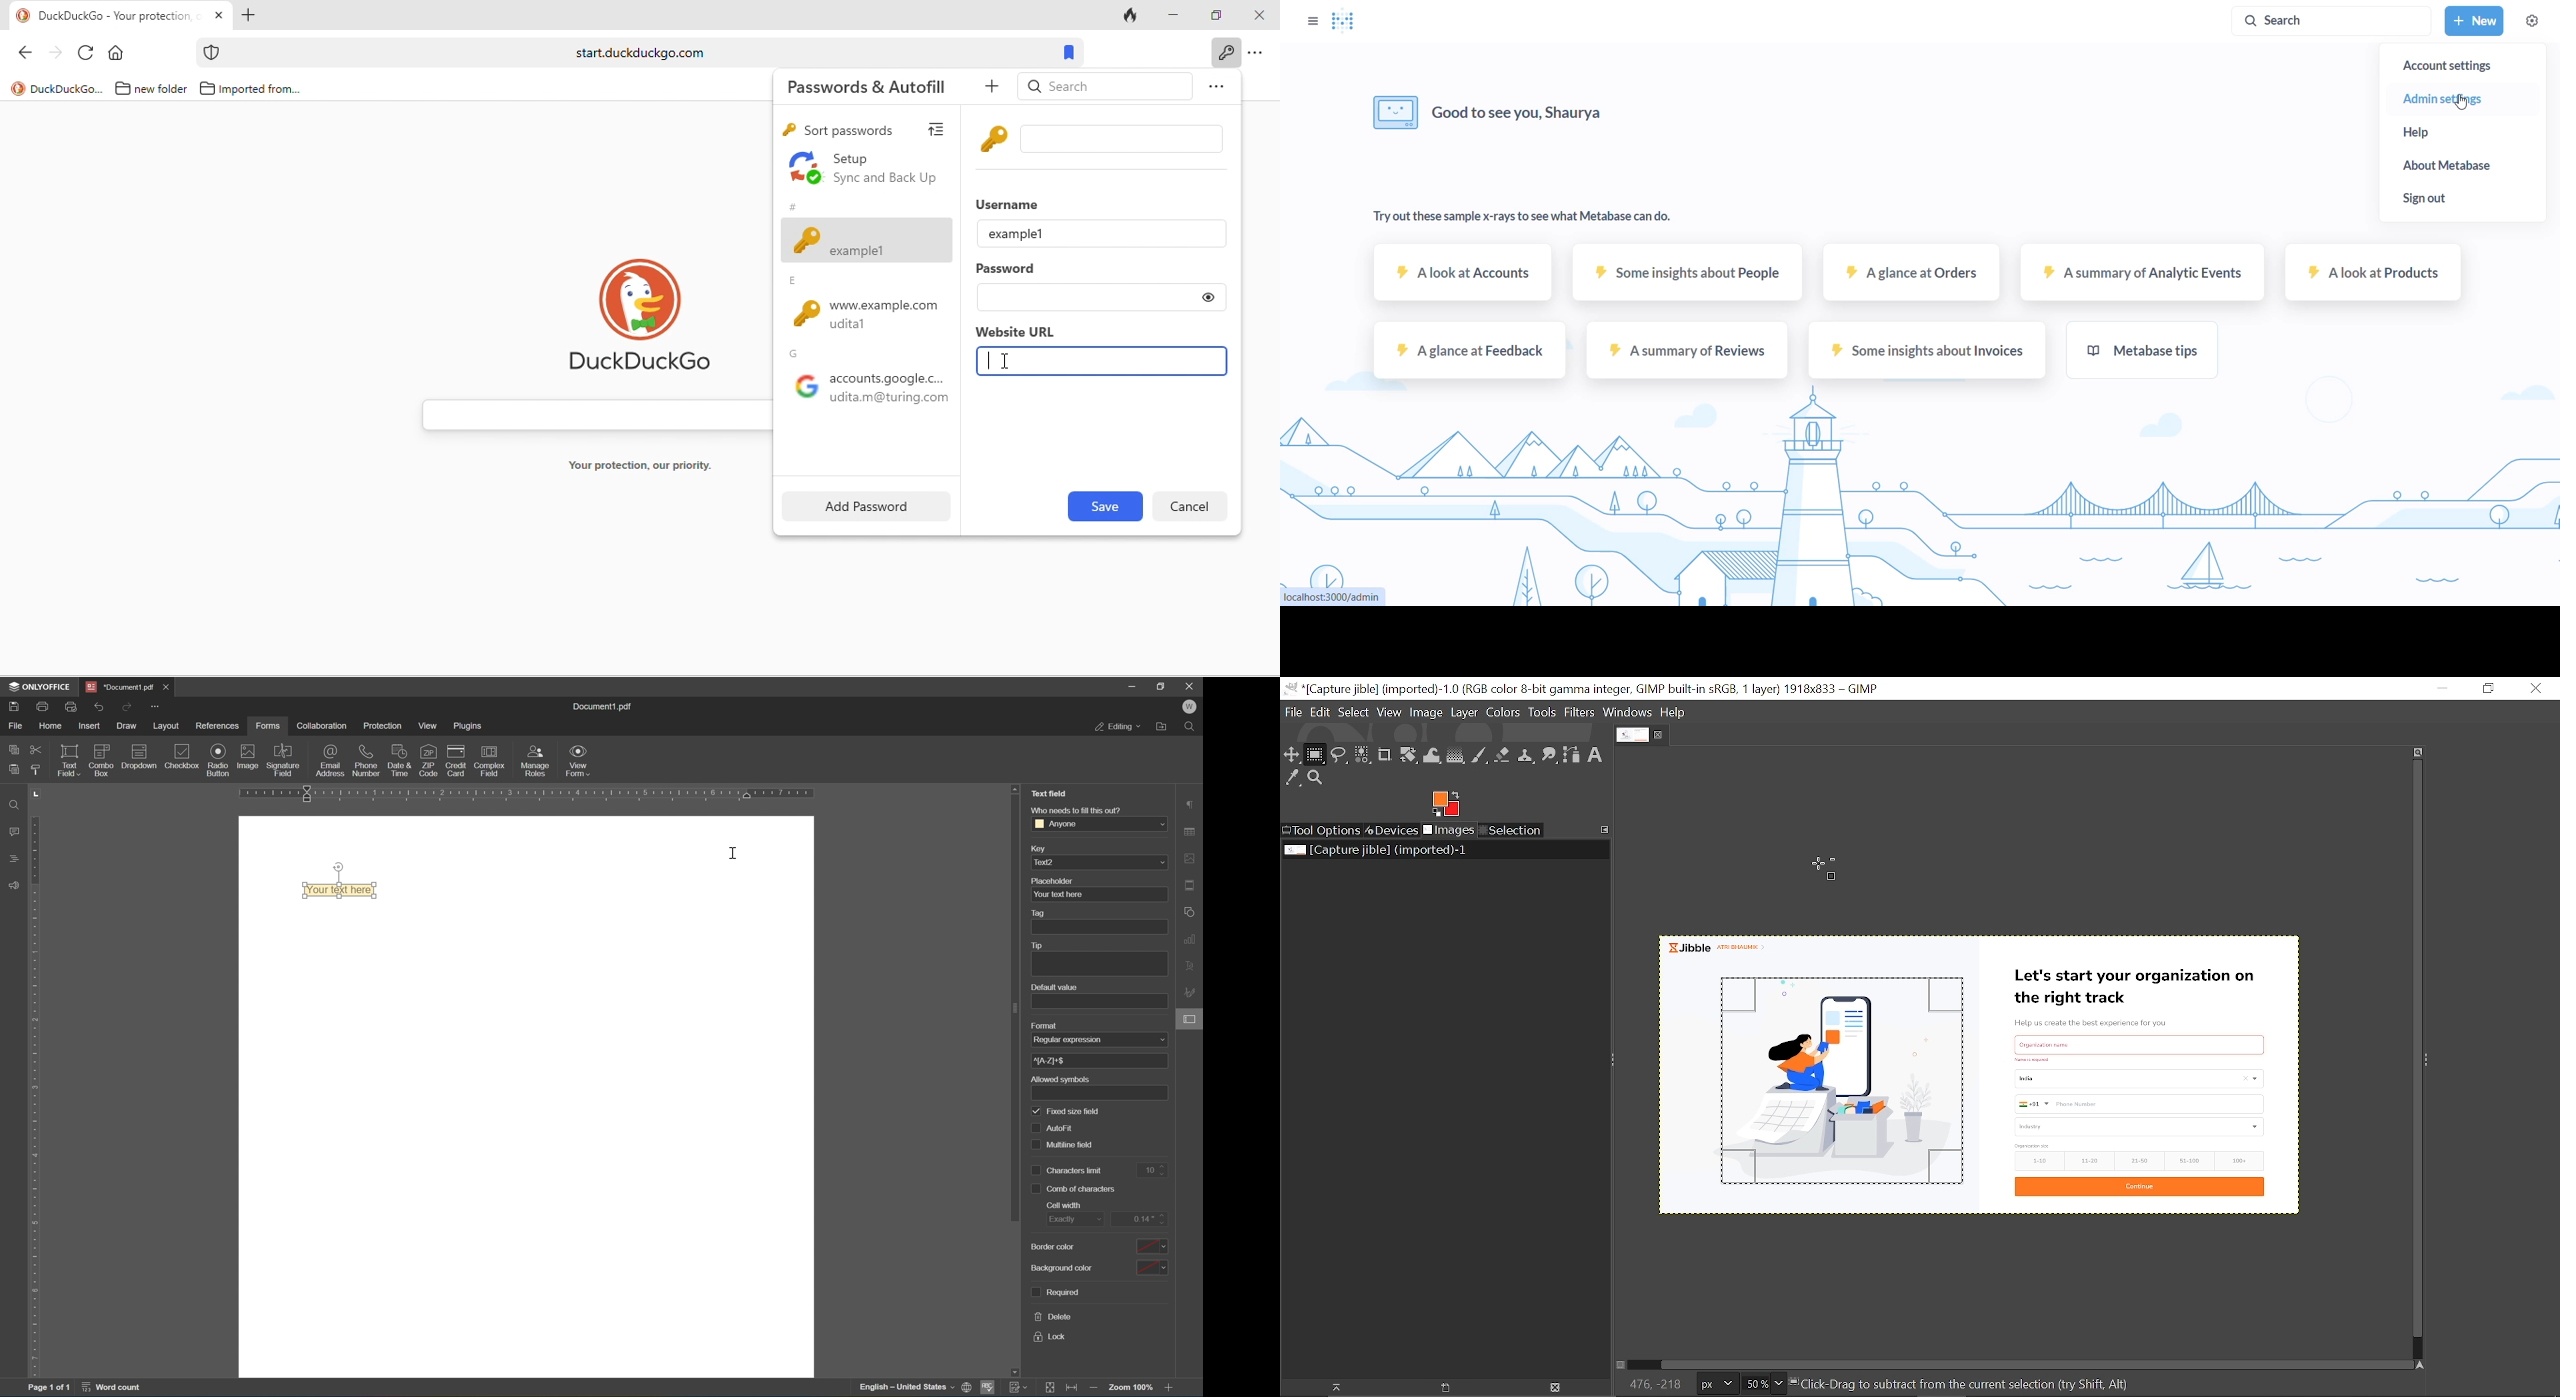  What do you see at coordinates (1190, 940) in the screenshot?
I see `chart settings` at bounding box center [1190, 940].